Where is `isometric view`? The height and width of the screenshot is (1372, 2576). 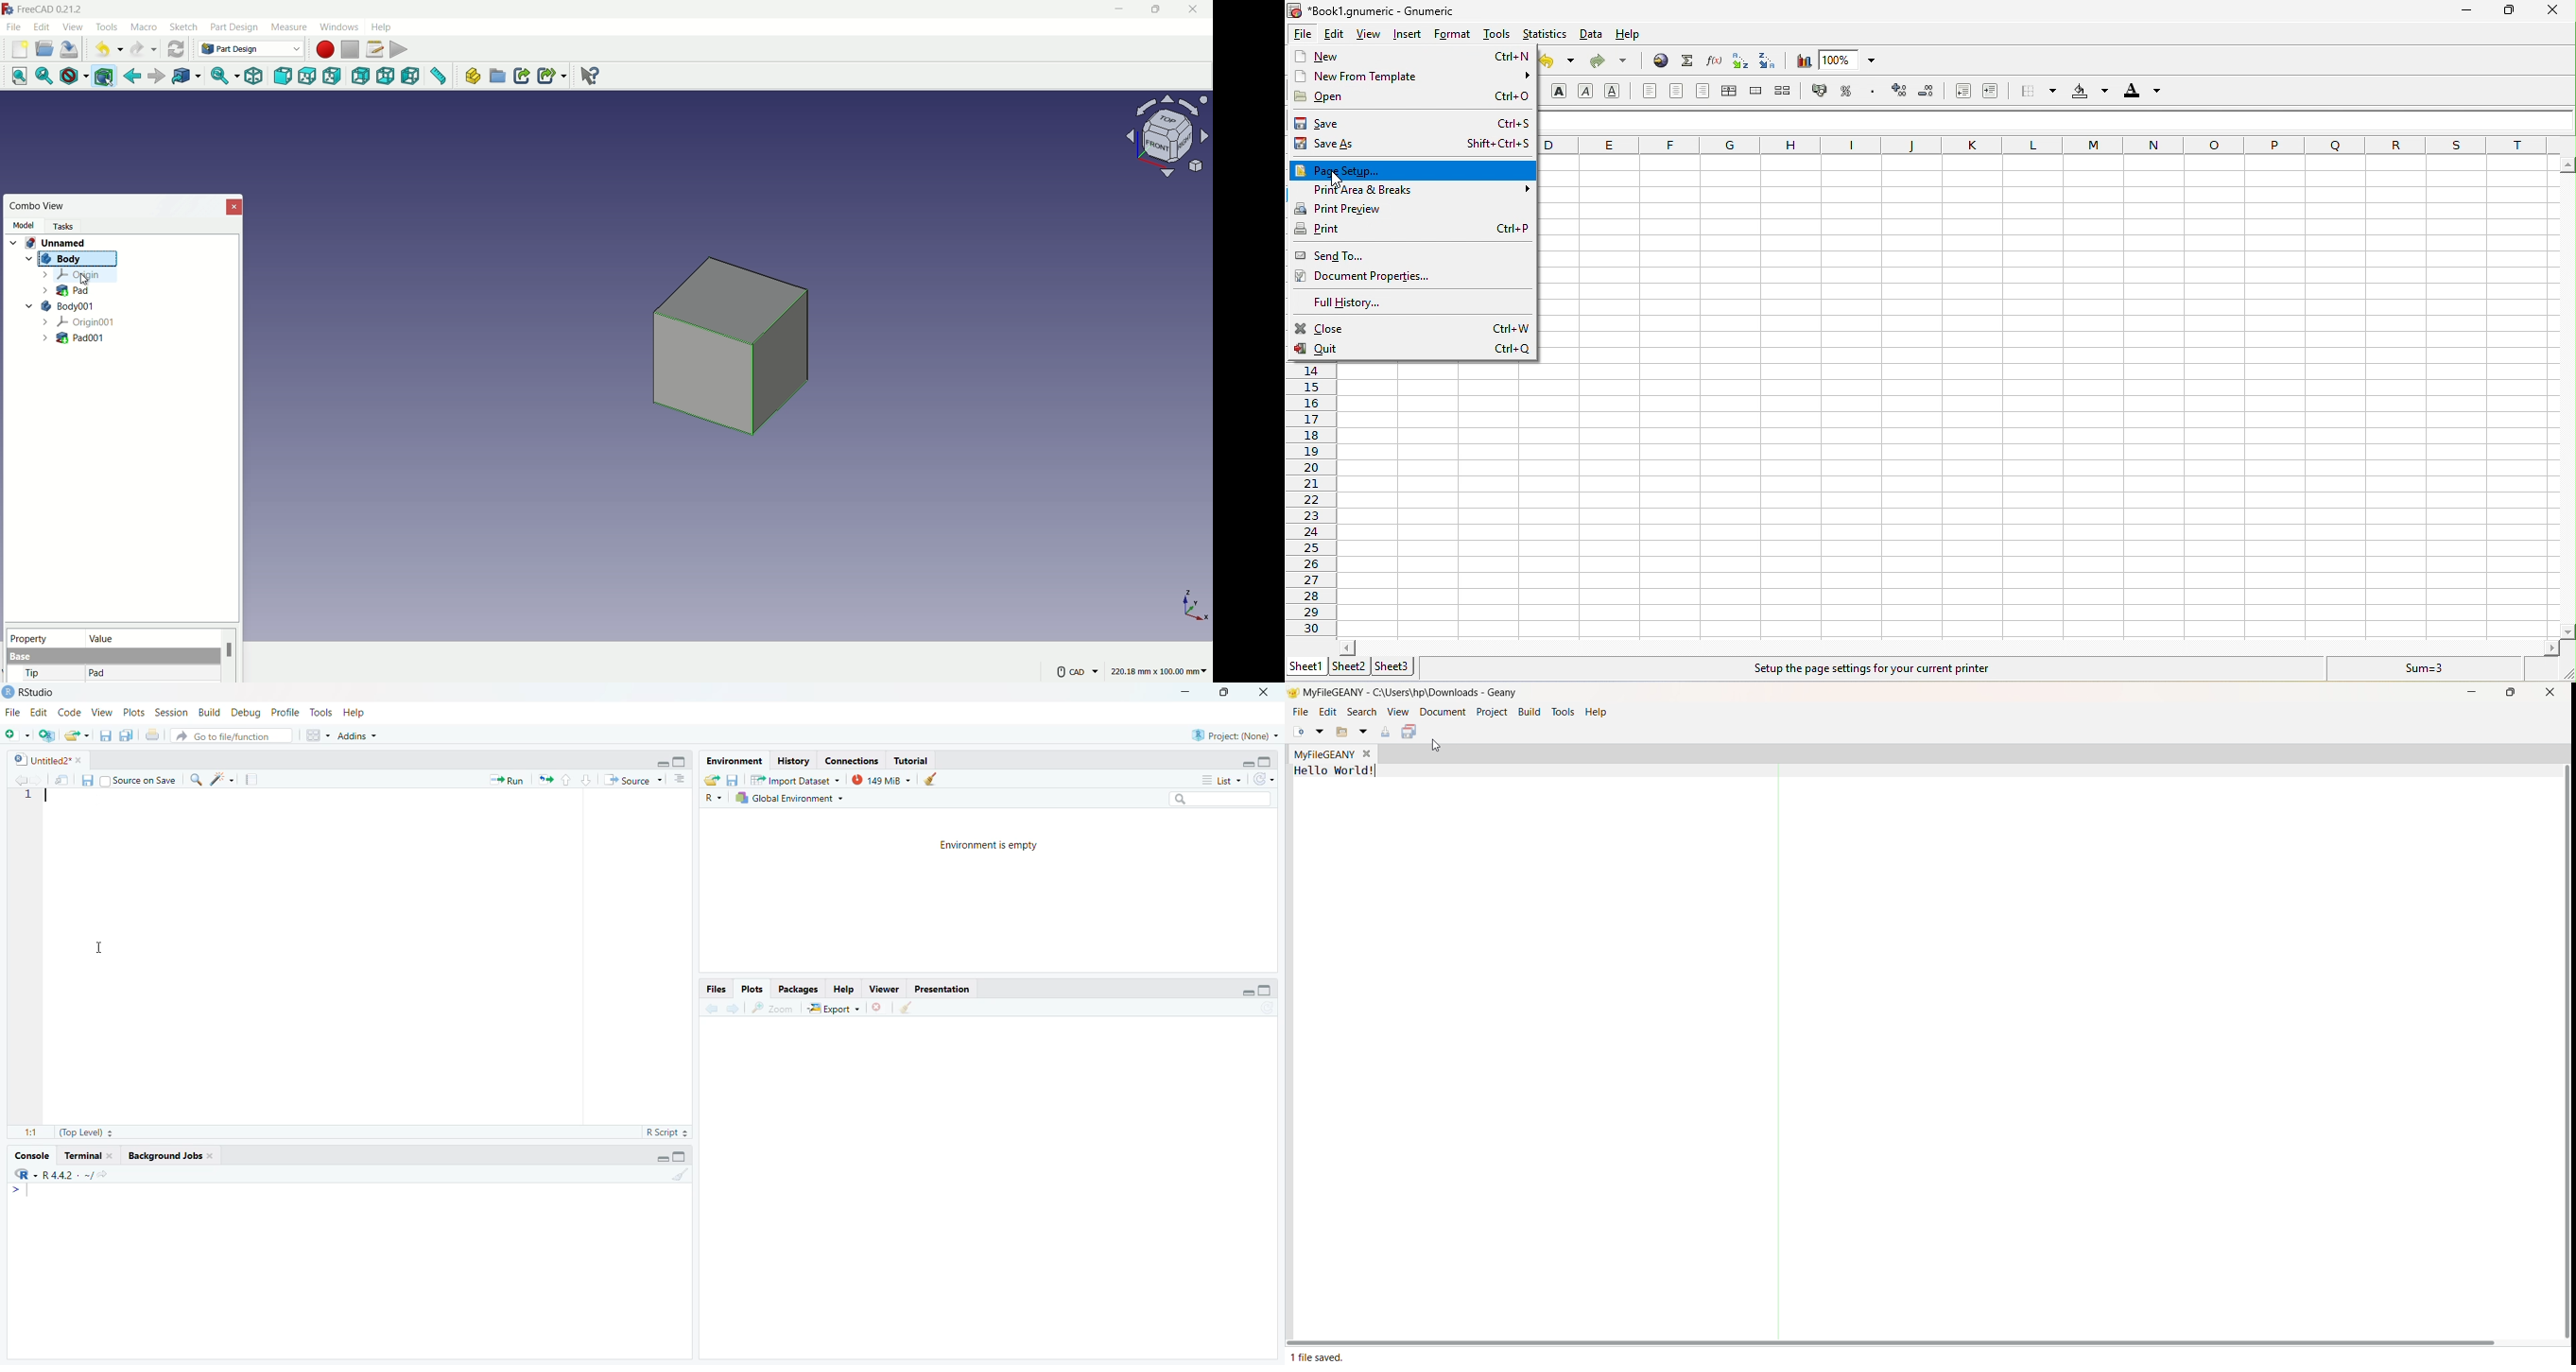
isometric view is located at coordinates (253, 77).